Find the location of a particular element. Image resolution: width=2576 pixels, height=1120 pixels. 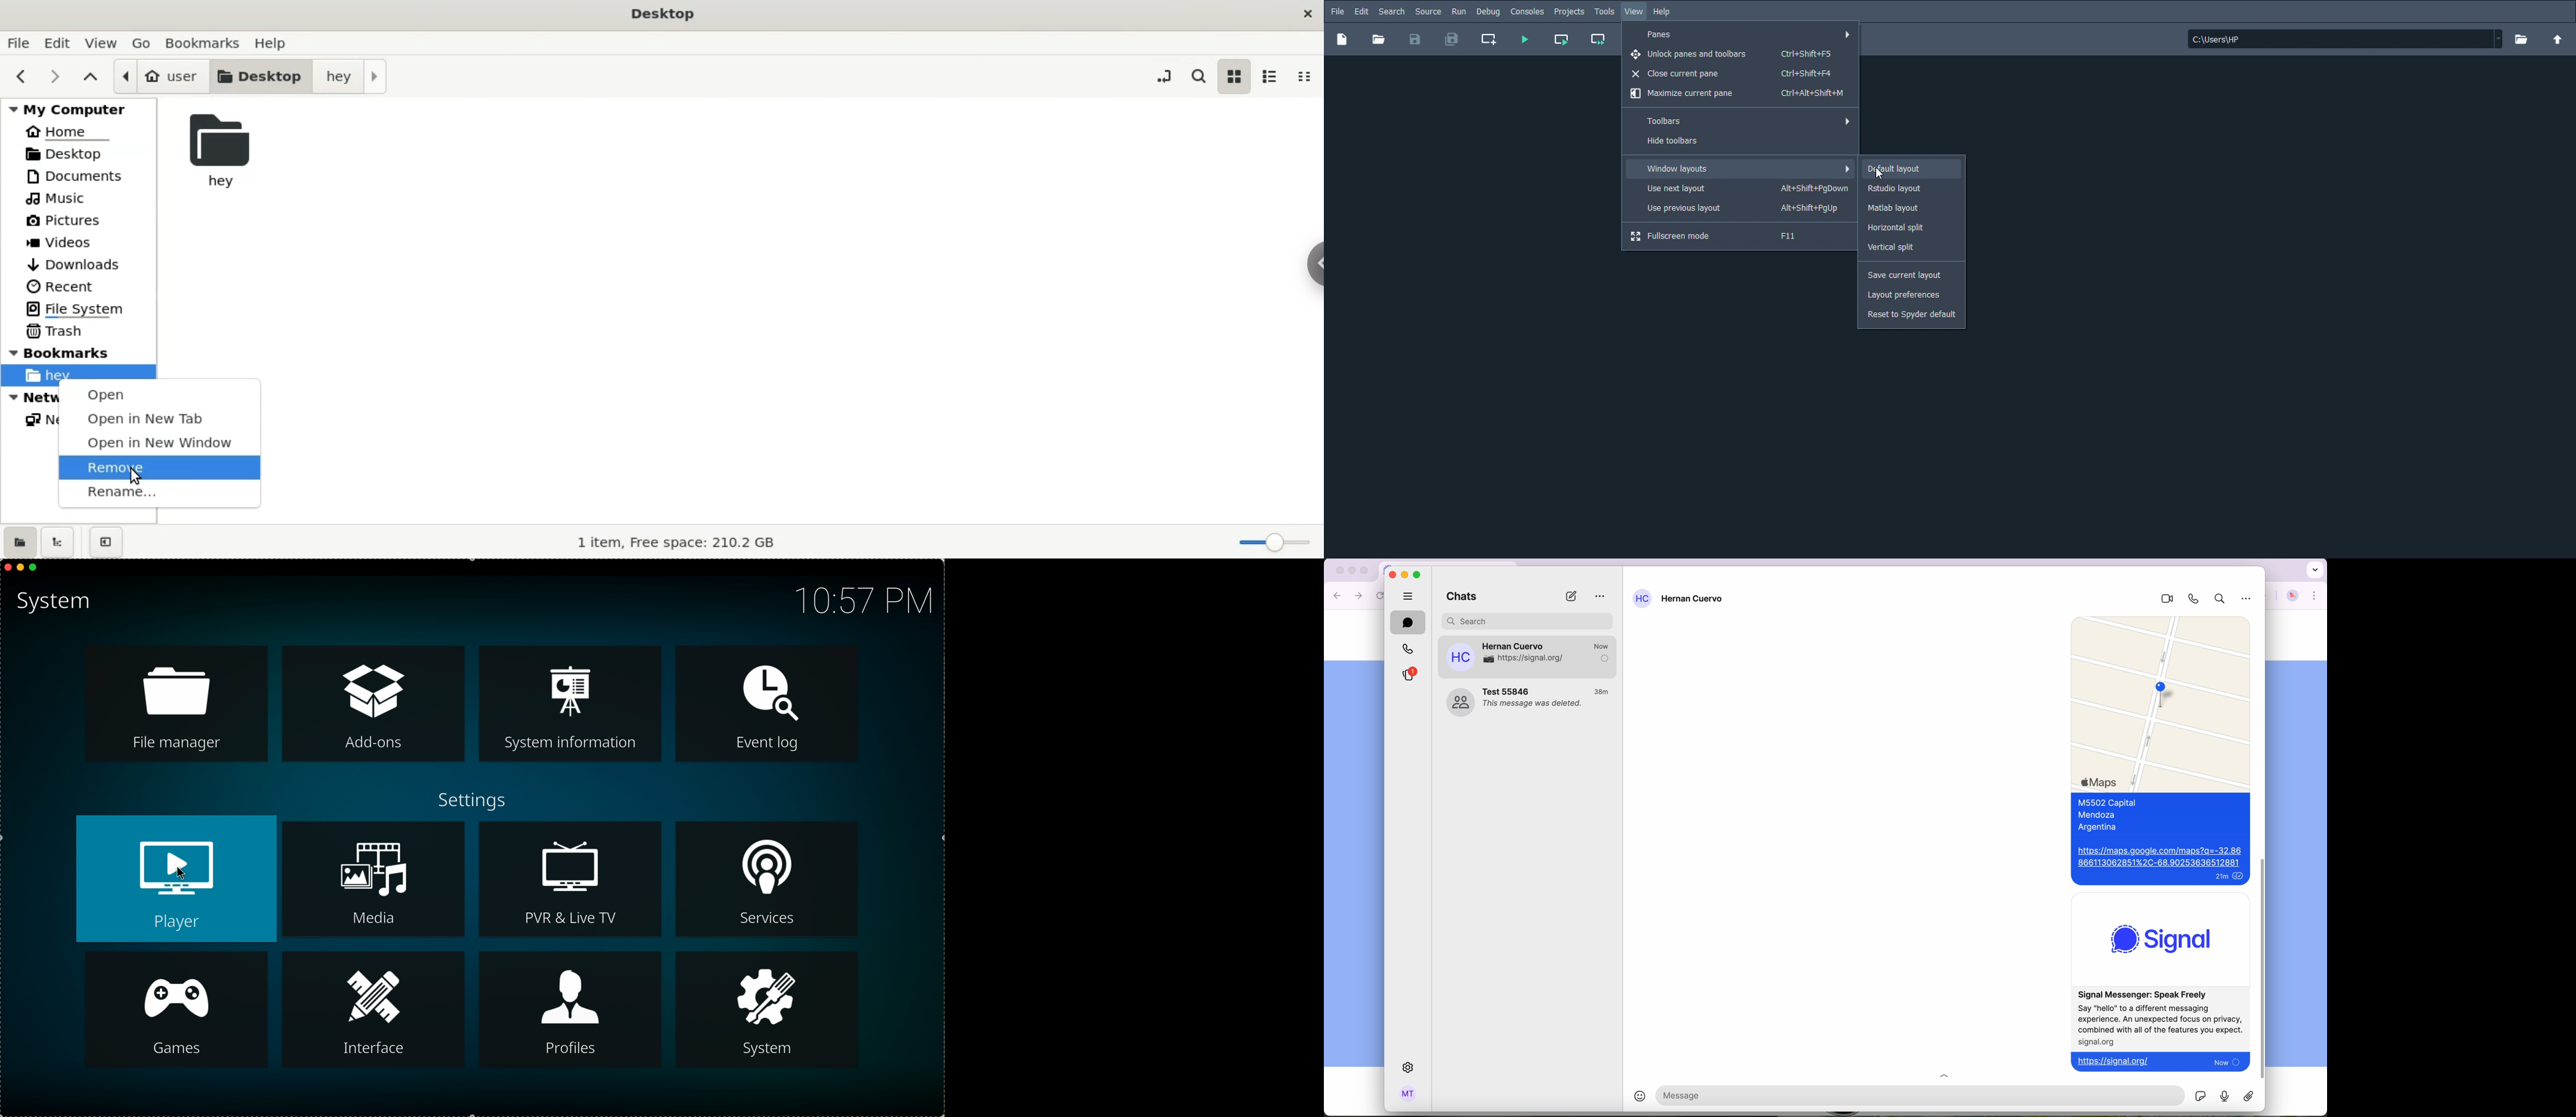

Test 55846 is located at coordinates (1508, 691).